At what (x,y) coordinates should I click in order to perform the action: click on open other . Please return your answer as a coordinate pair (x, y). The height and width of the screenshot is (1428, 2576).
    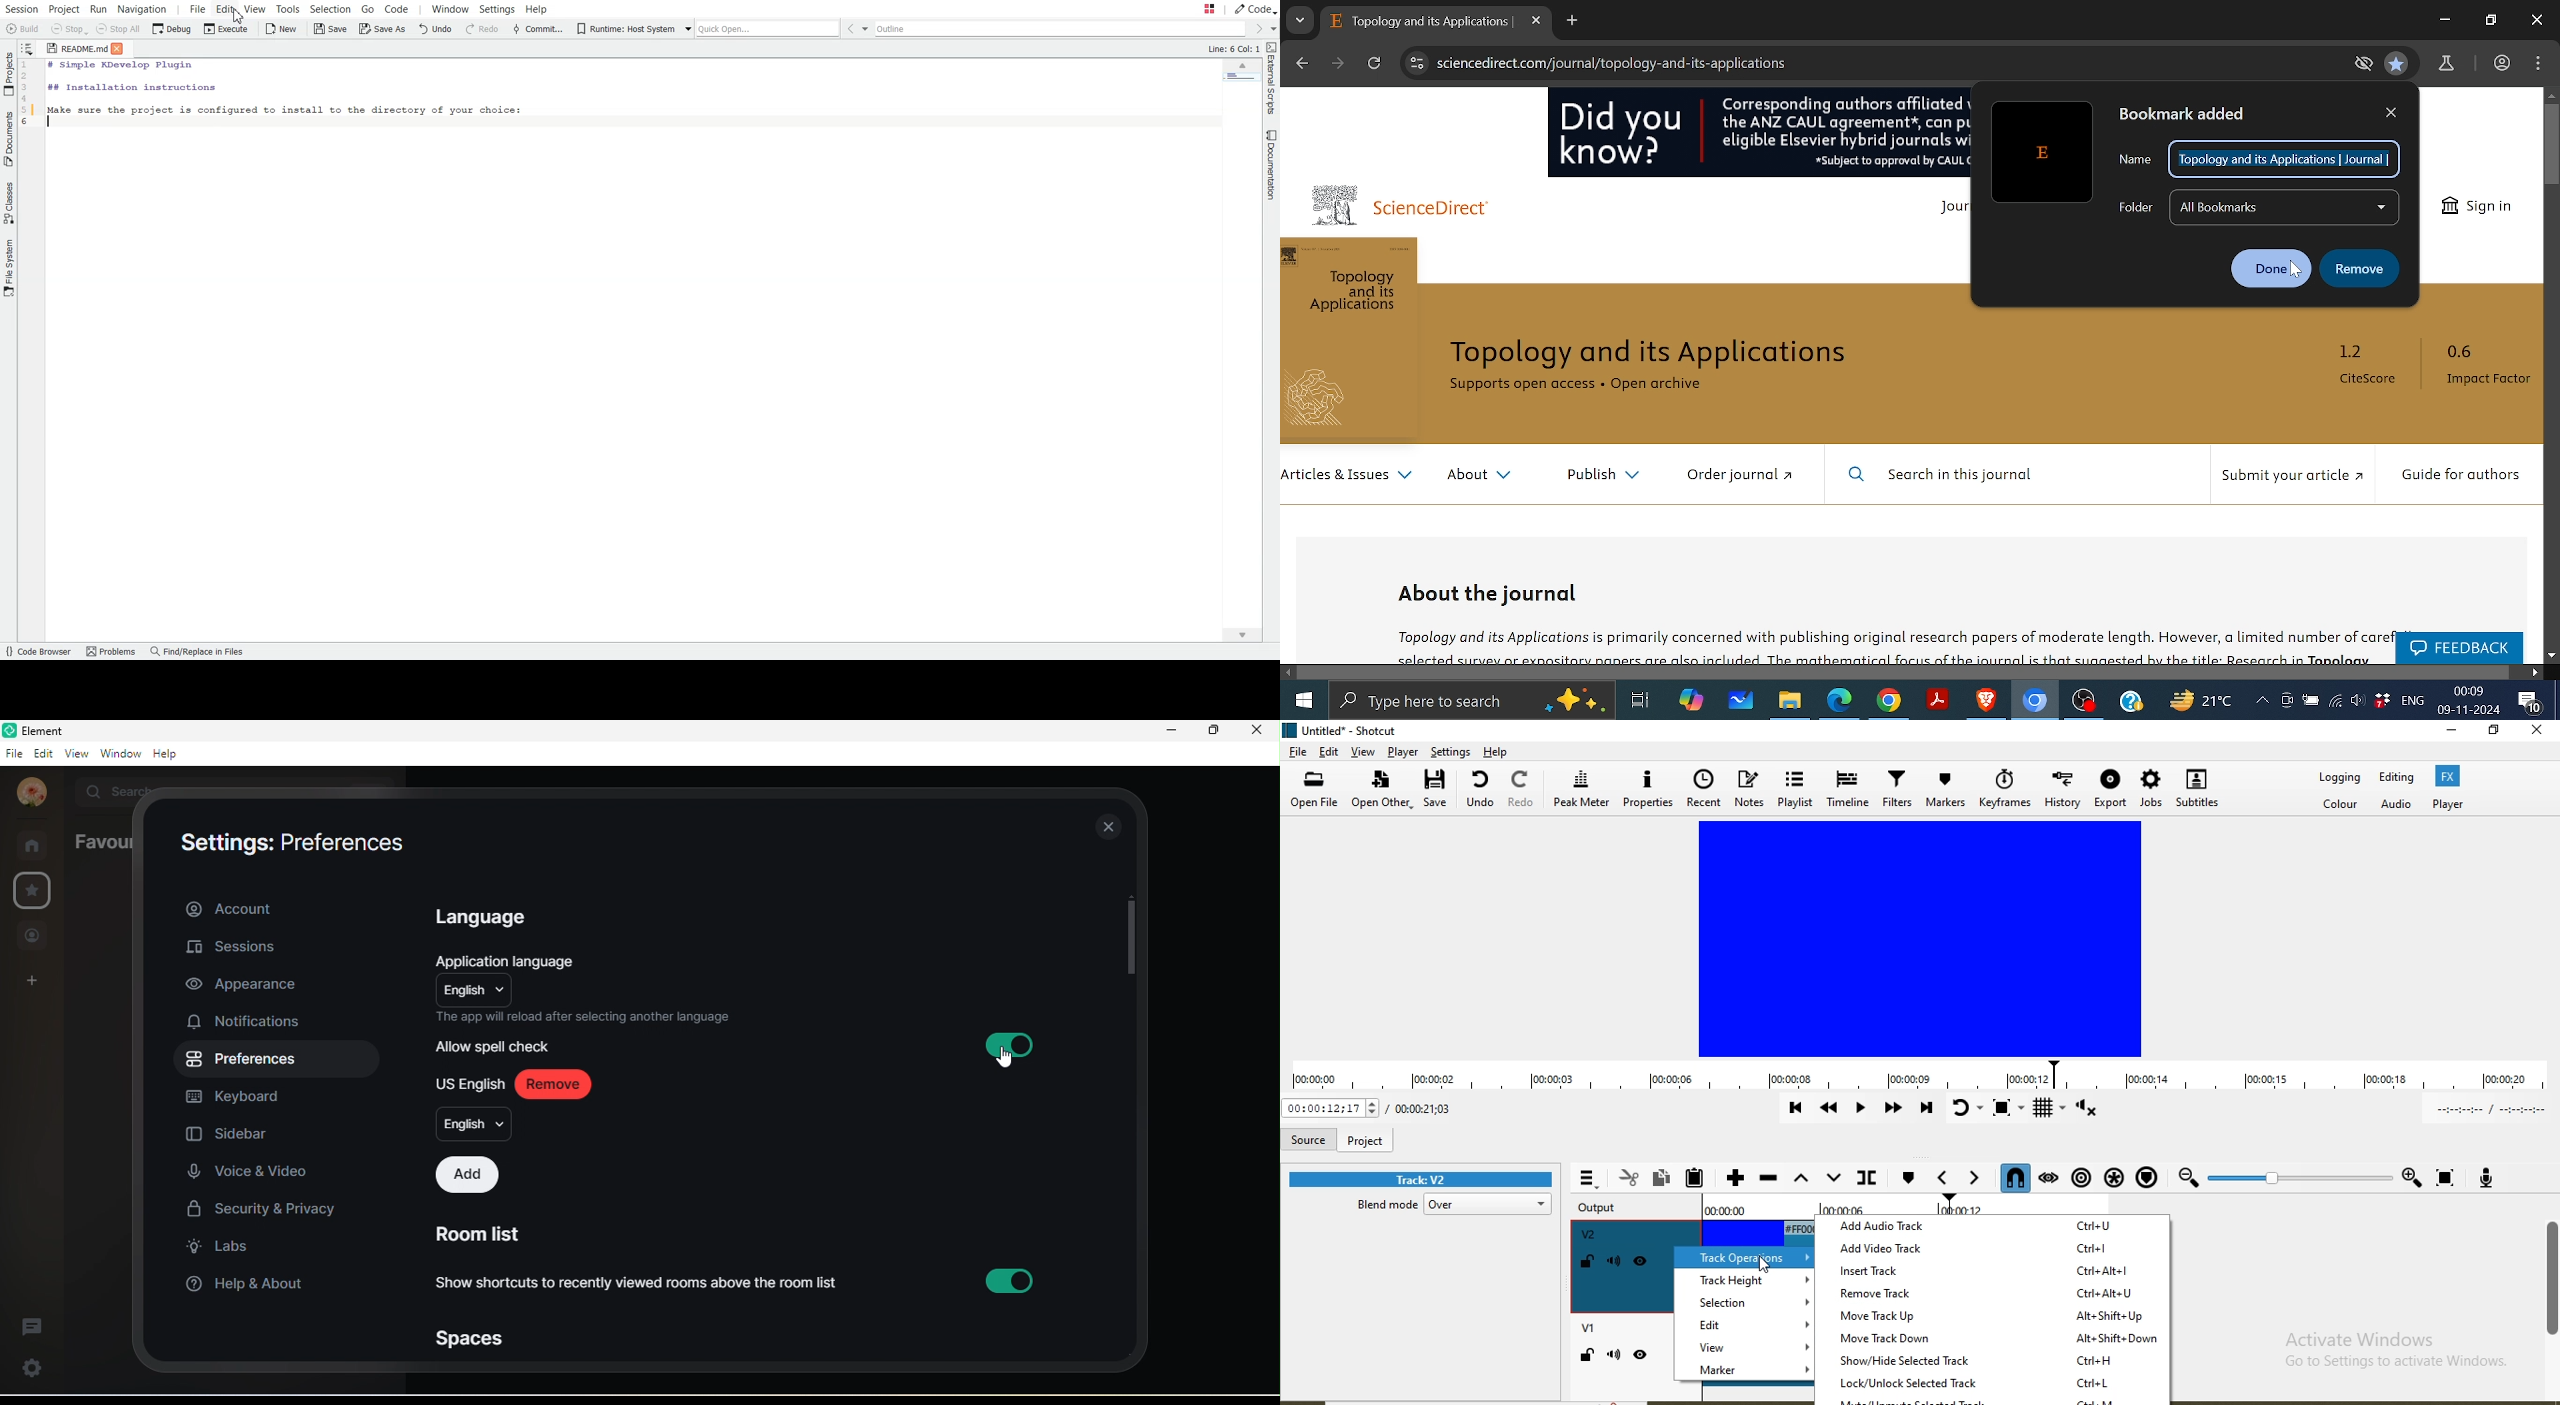
    Looking at the image, I should click on (1382, 793).